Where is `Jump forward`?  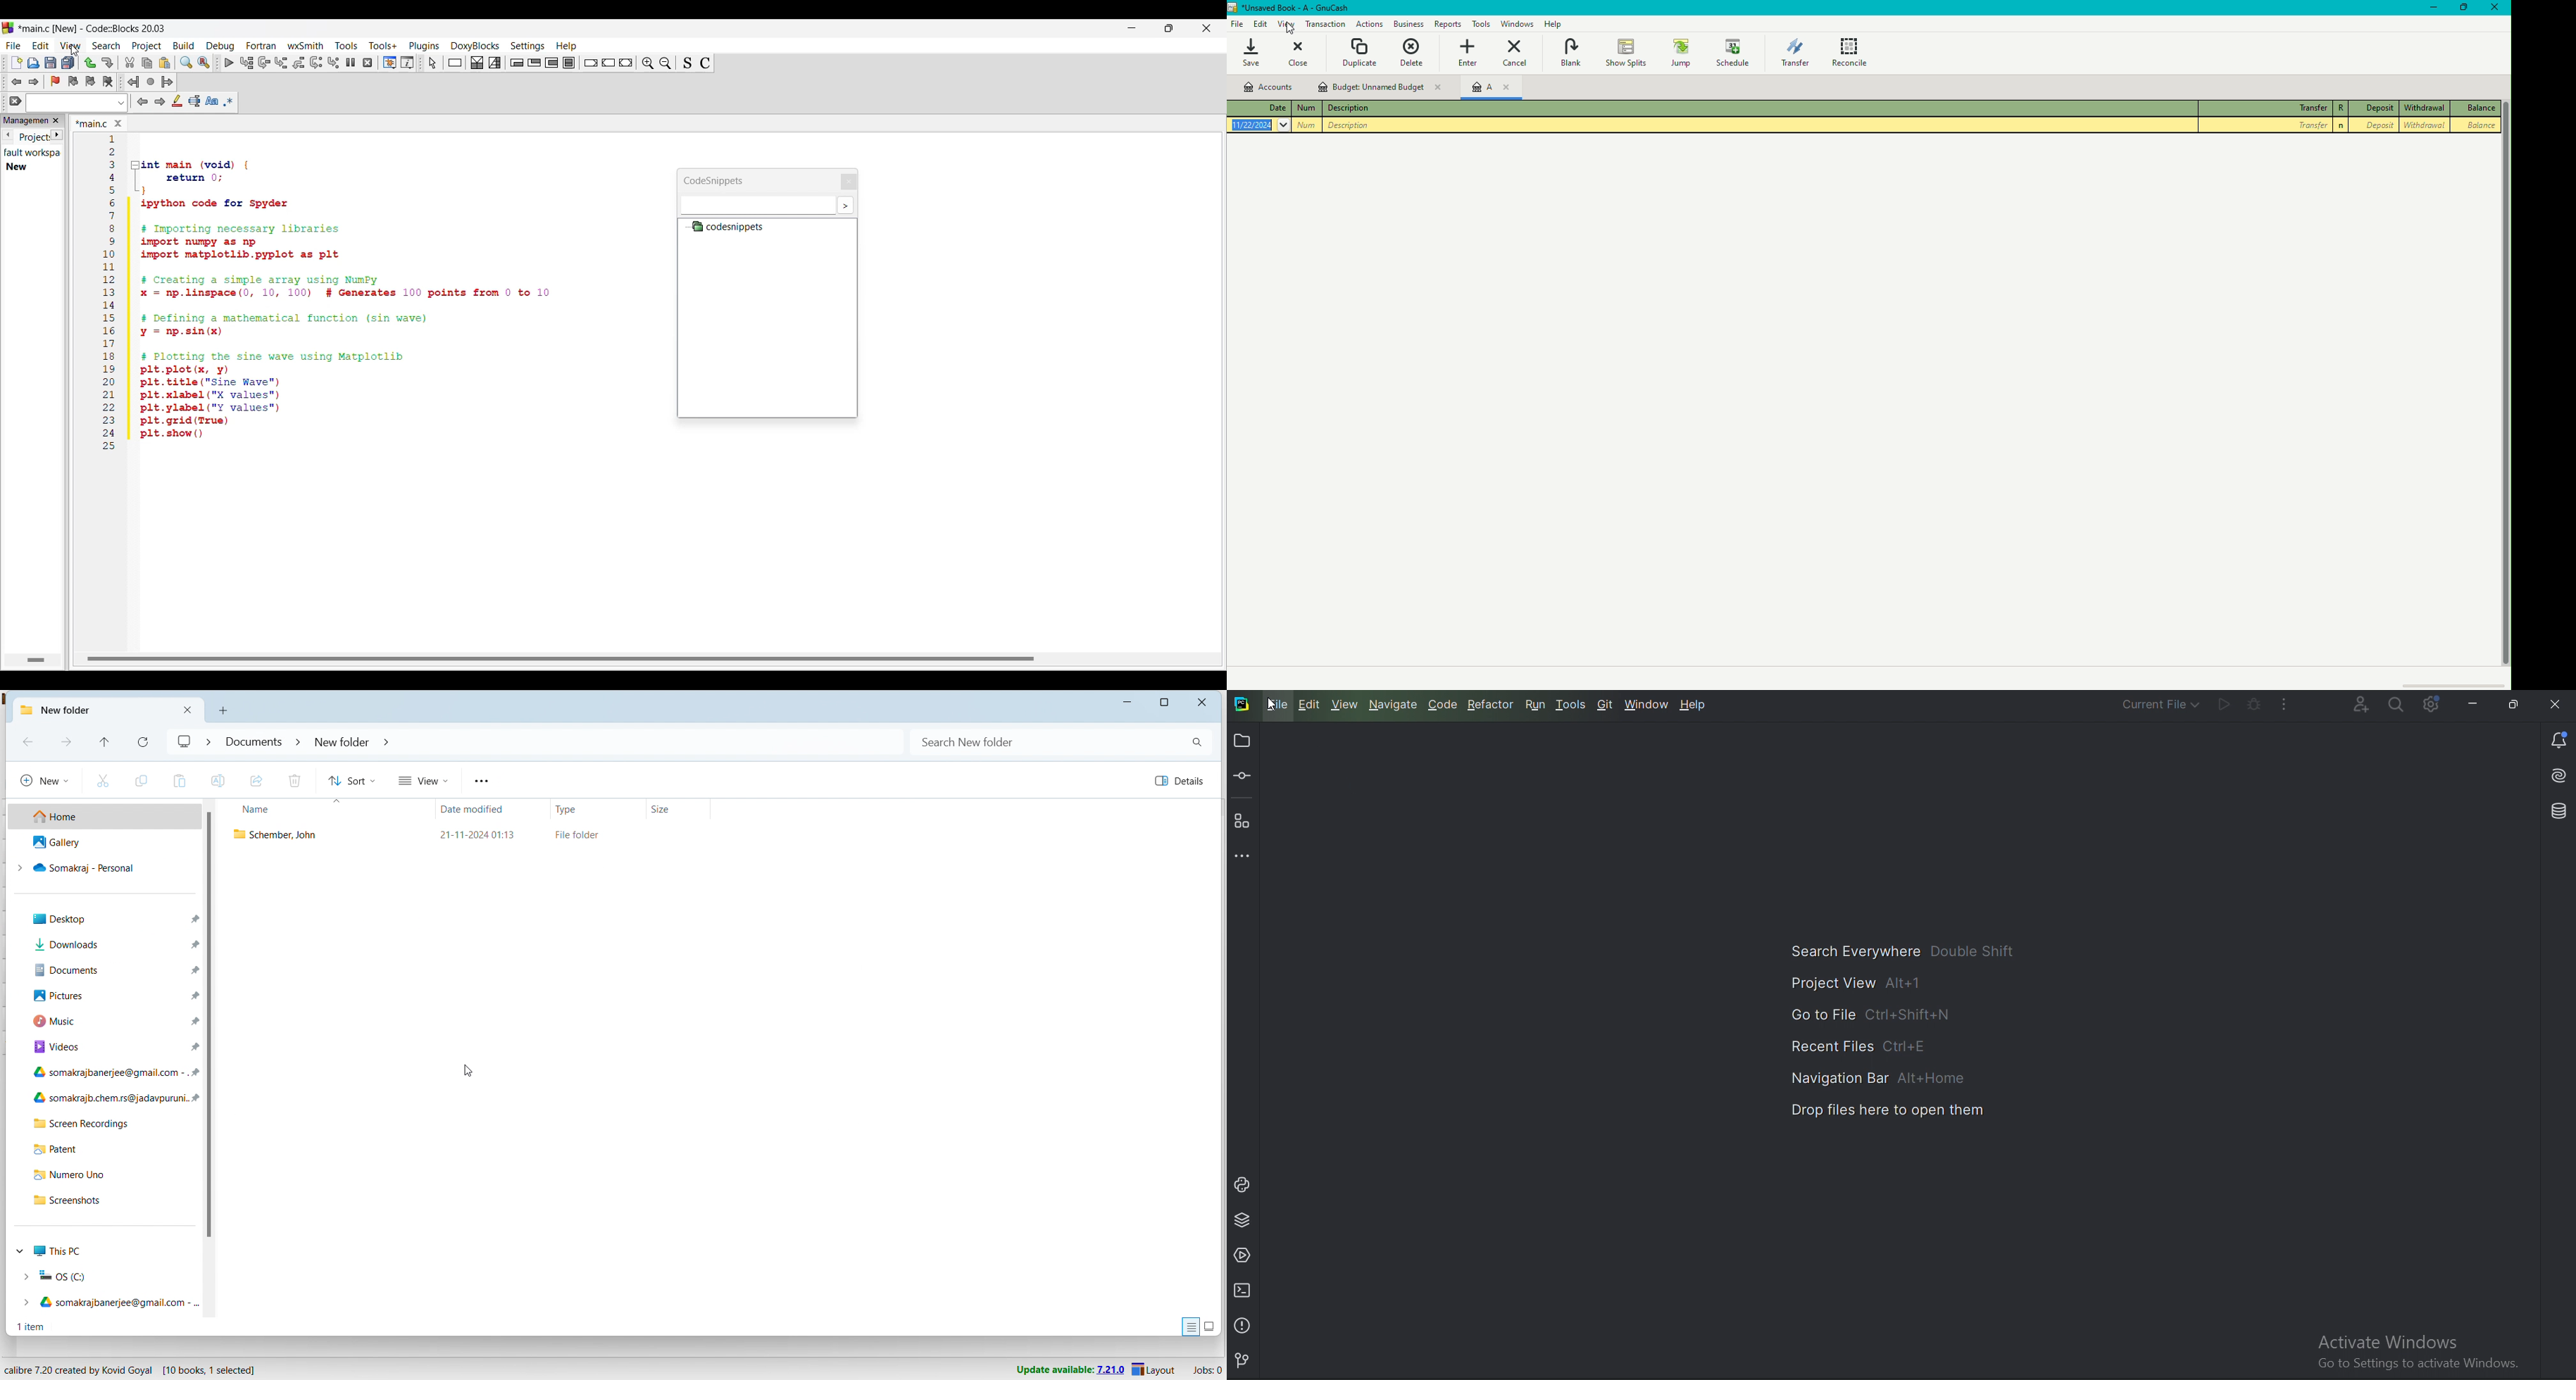 Jump forward is located at coordinates (167, 82).